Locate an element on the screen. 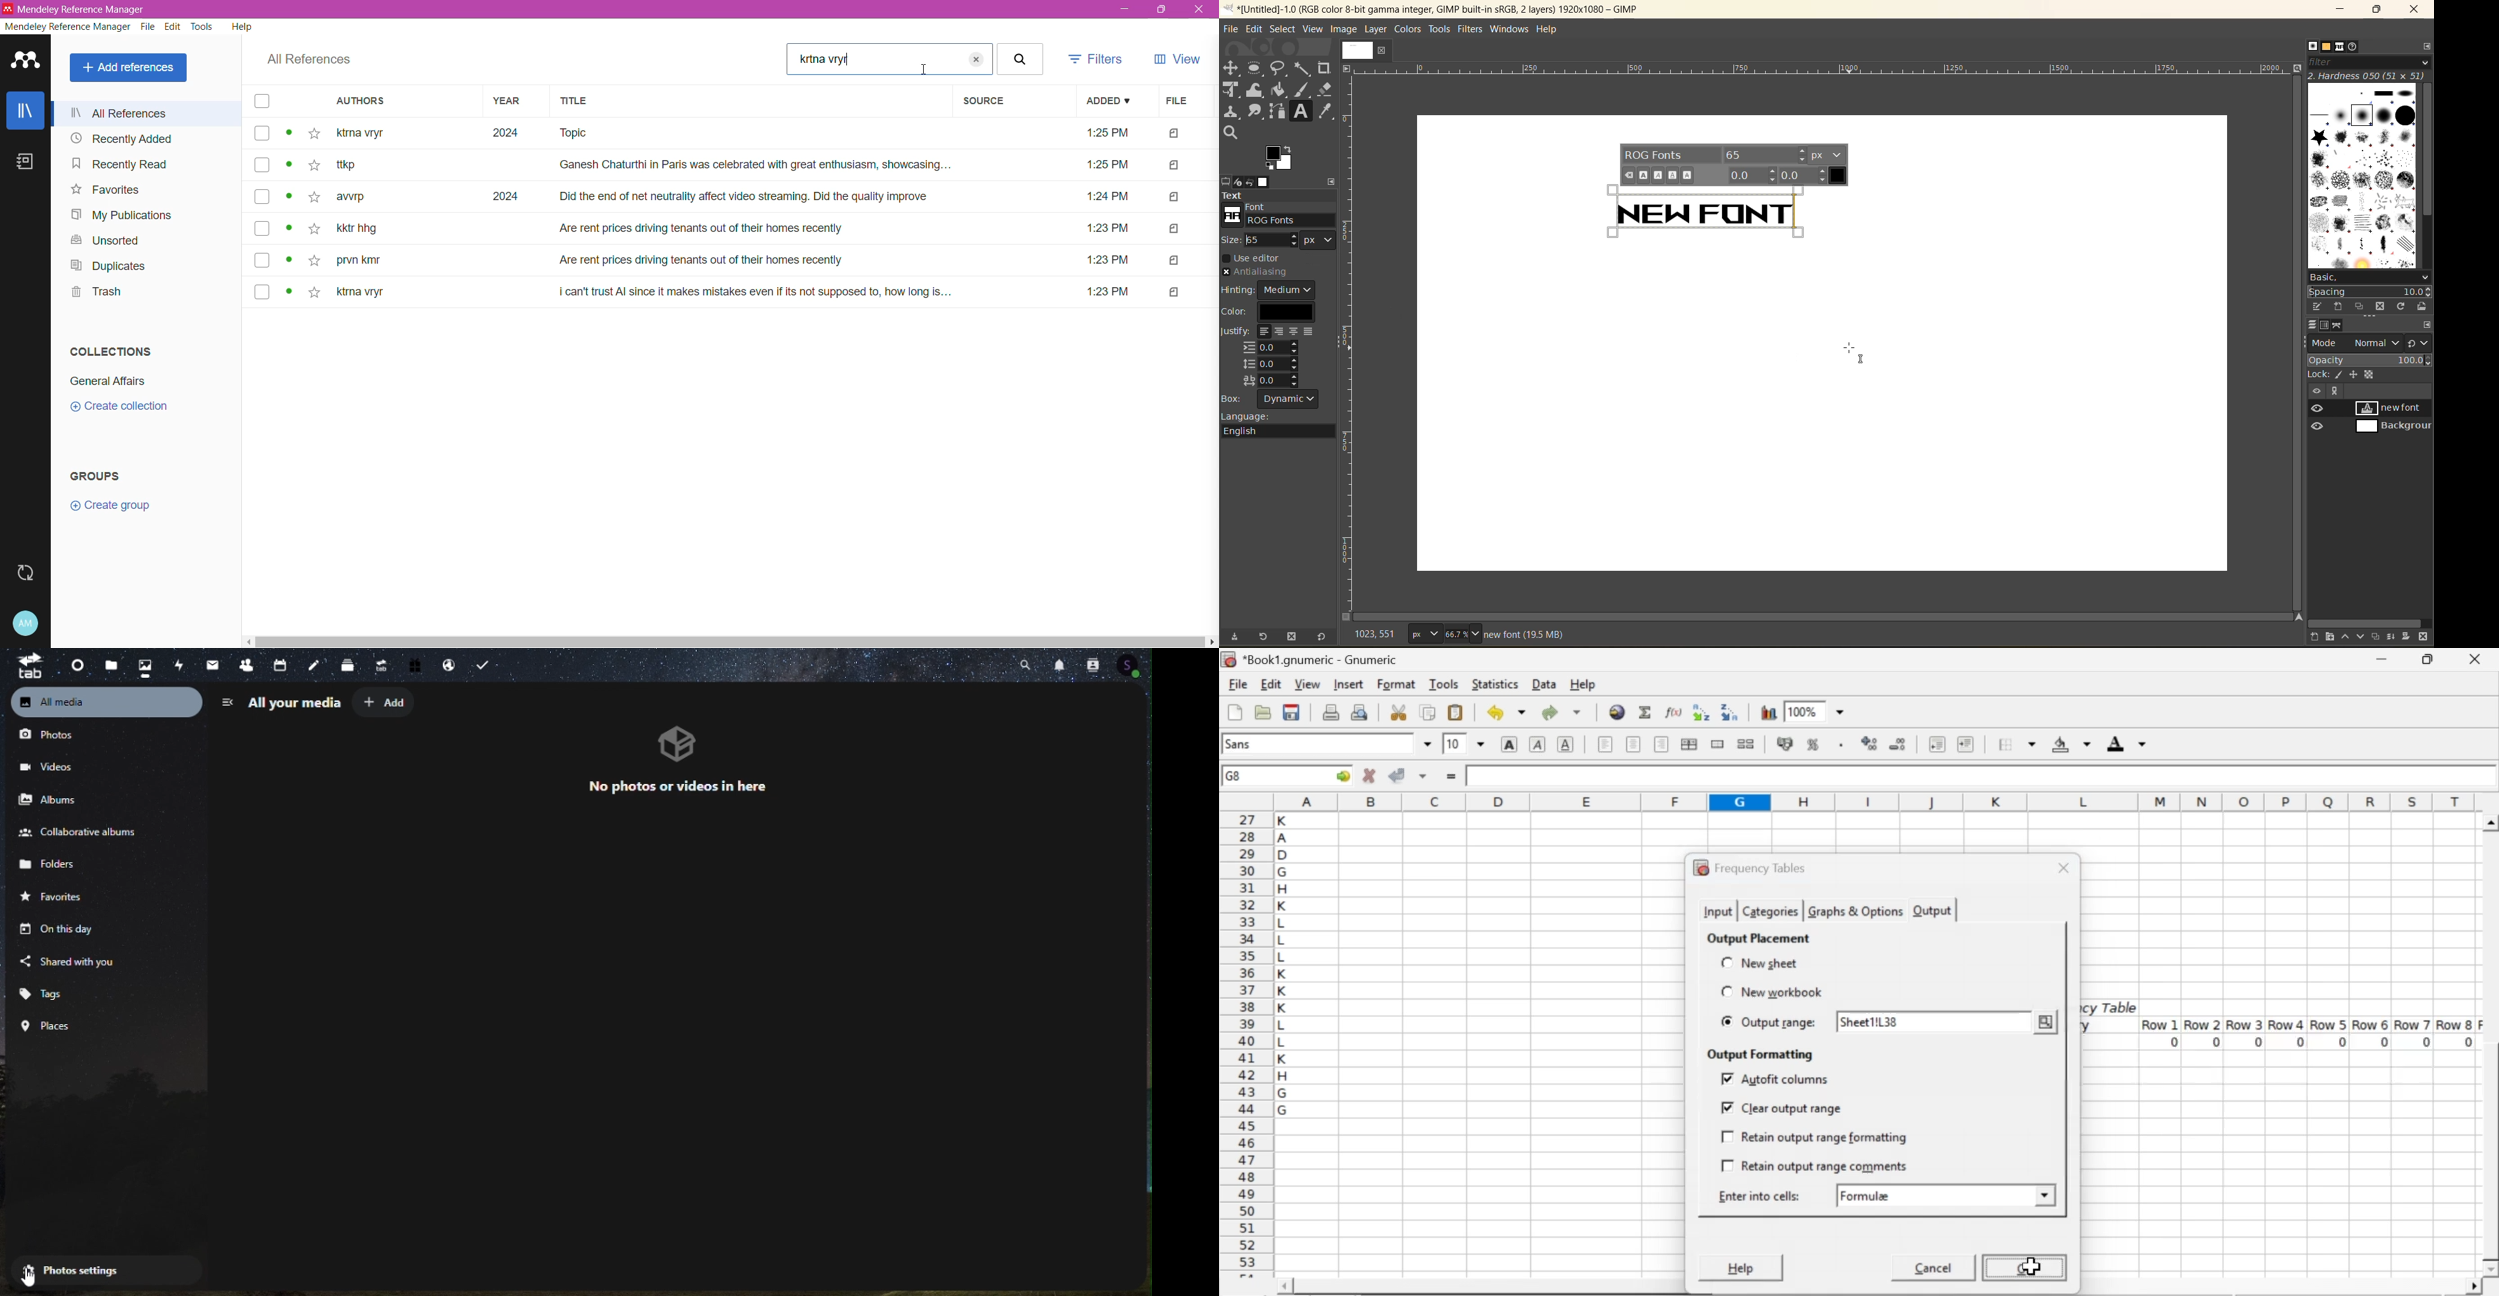 The height and width of the screenshot is (1316, 2520). options is located at coordinates (2362, 174).